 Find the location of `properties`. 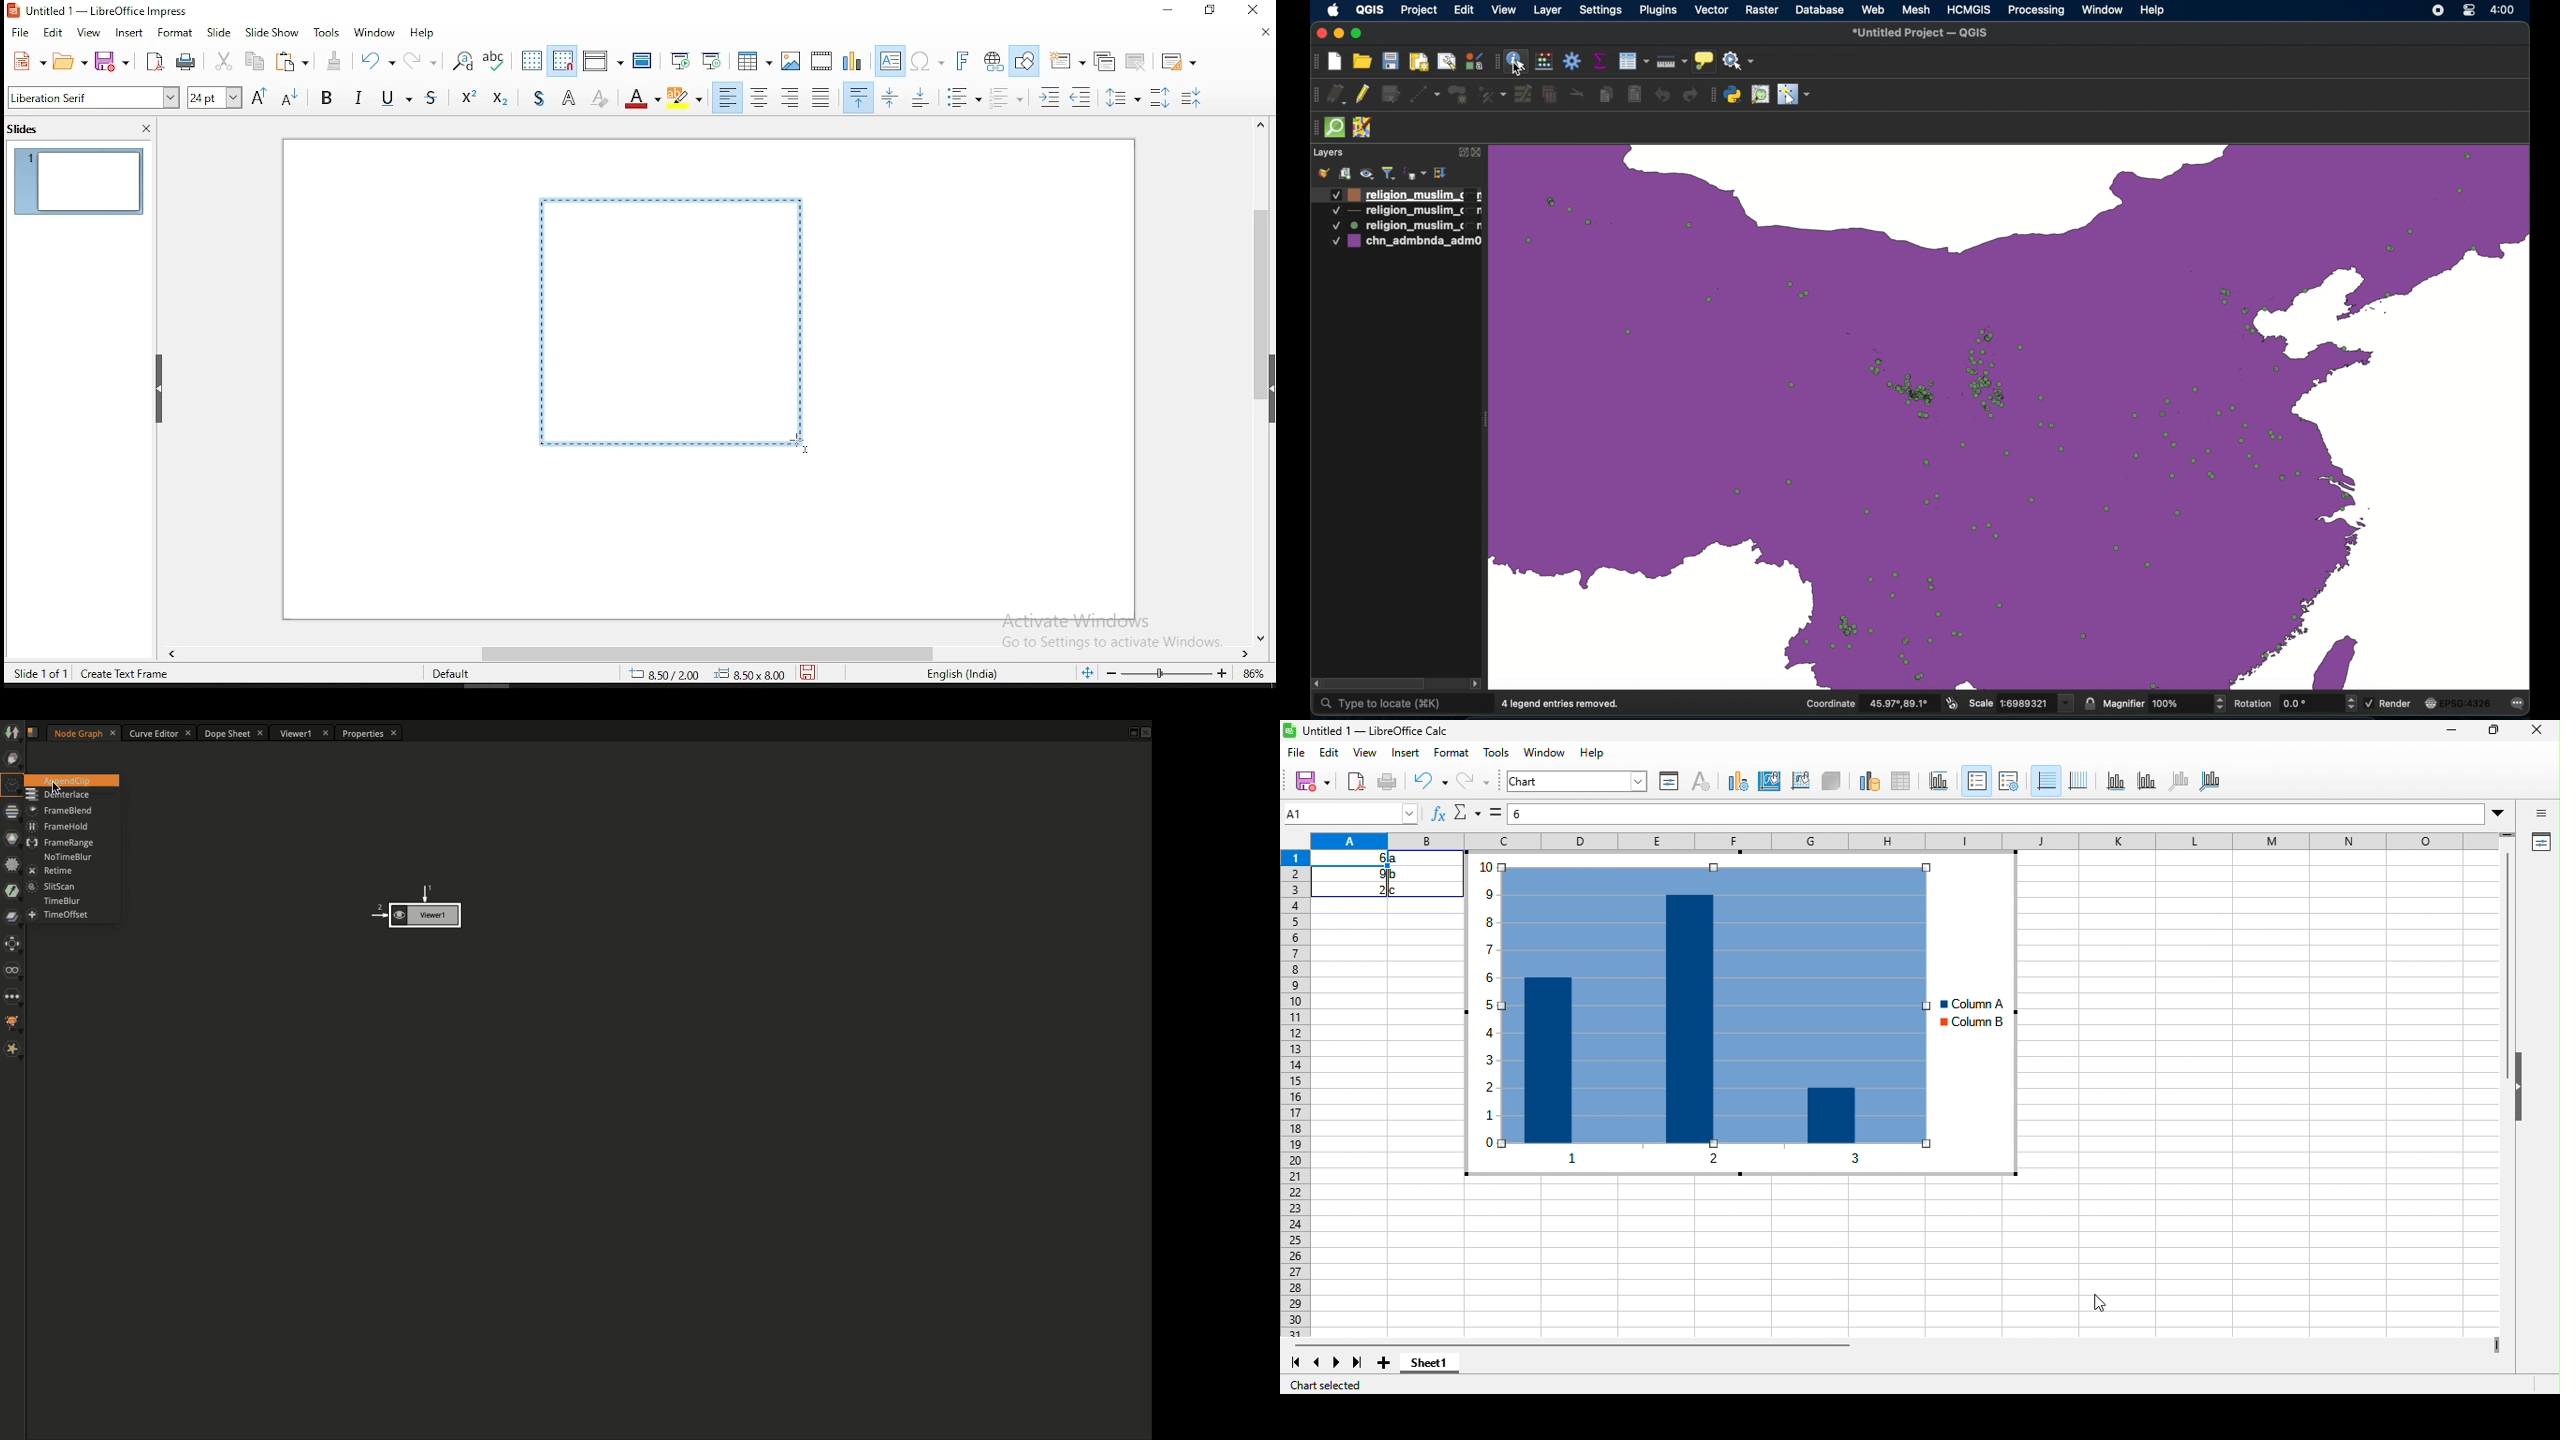

properties is located at coordinates (1670, 781).